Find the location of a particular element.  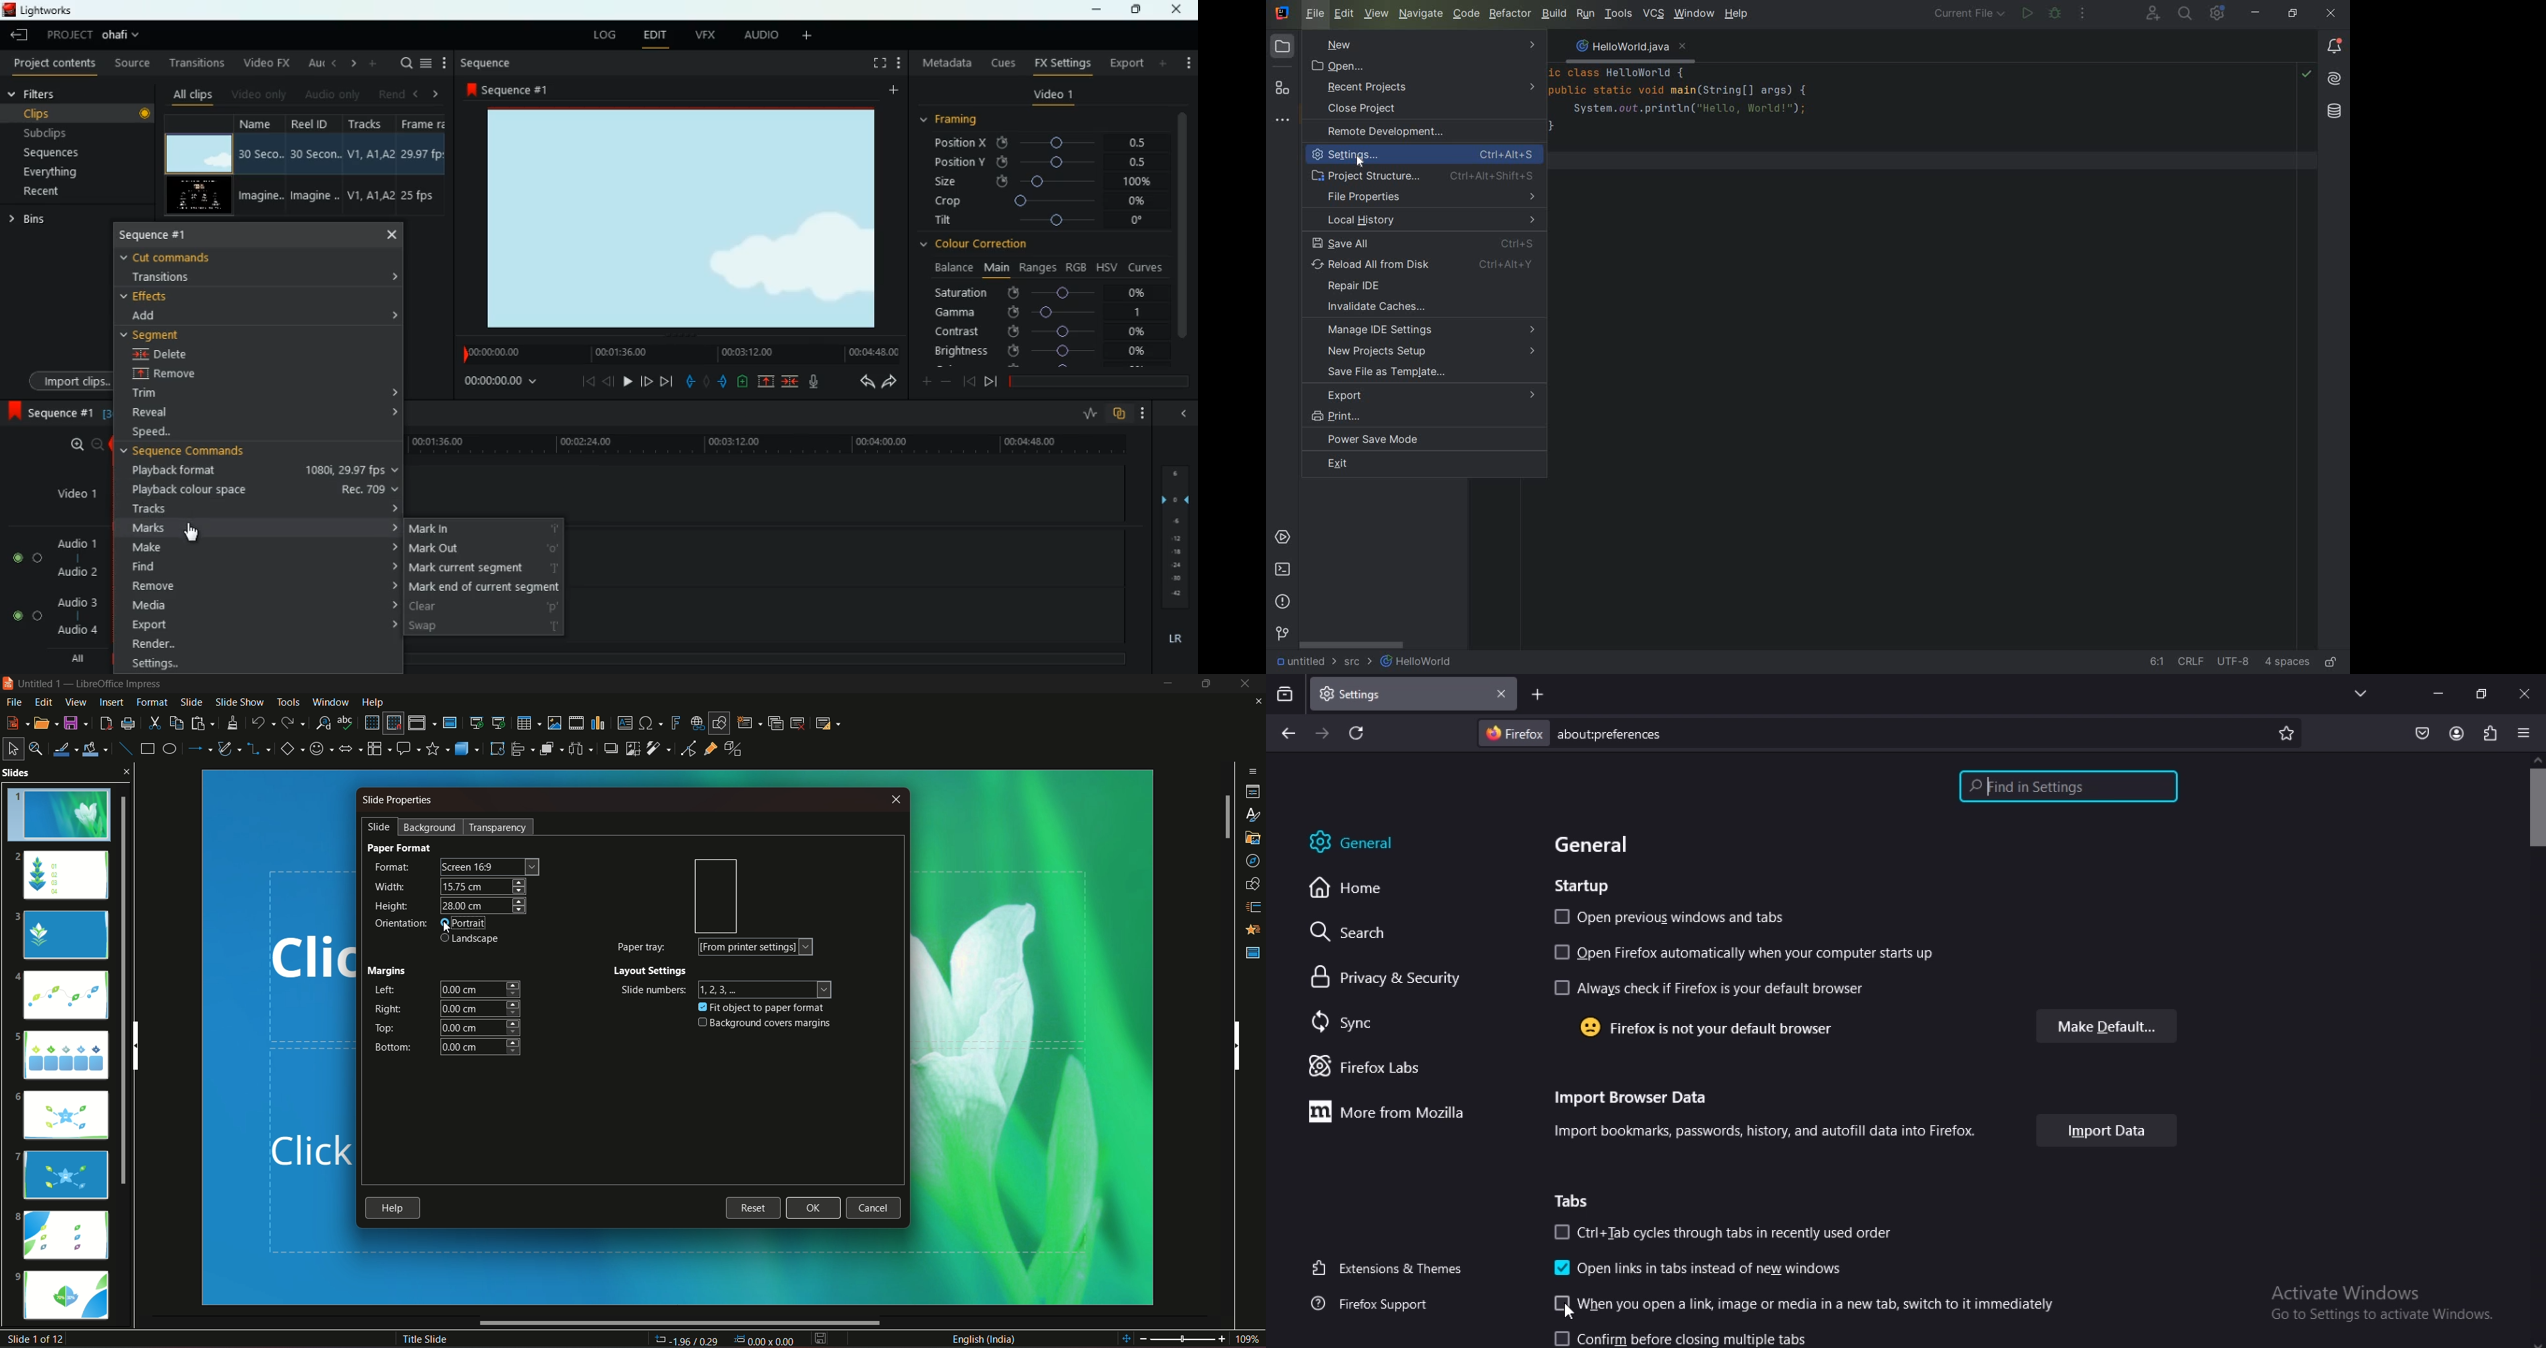

orientation is located at coordinates (714, 896).